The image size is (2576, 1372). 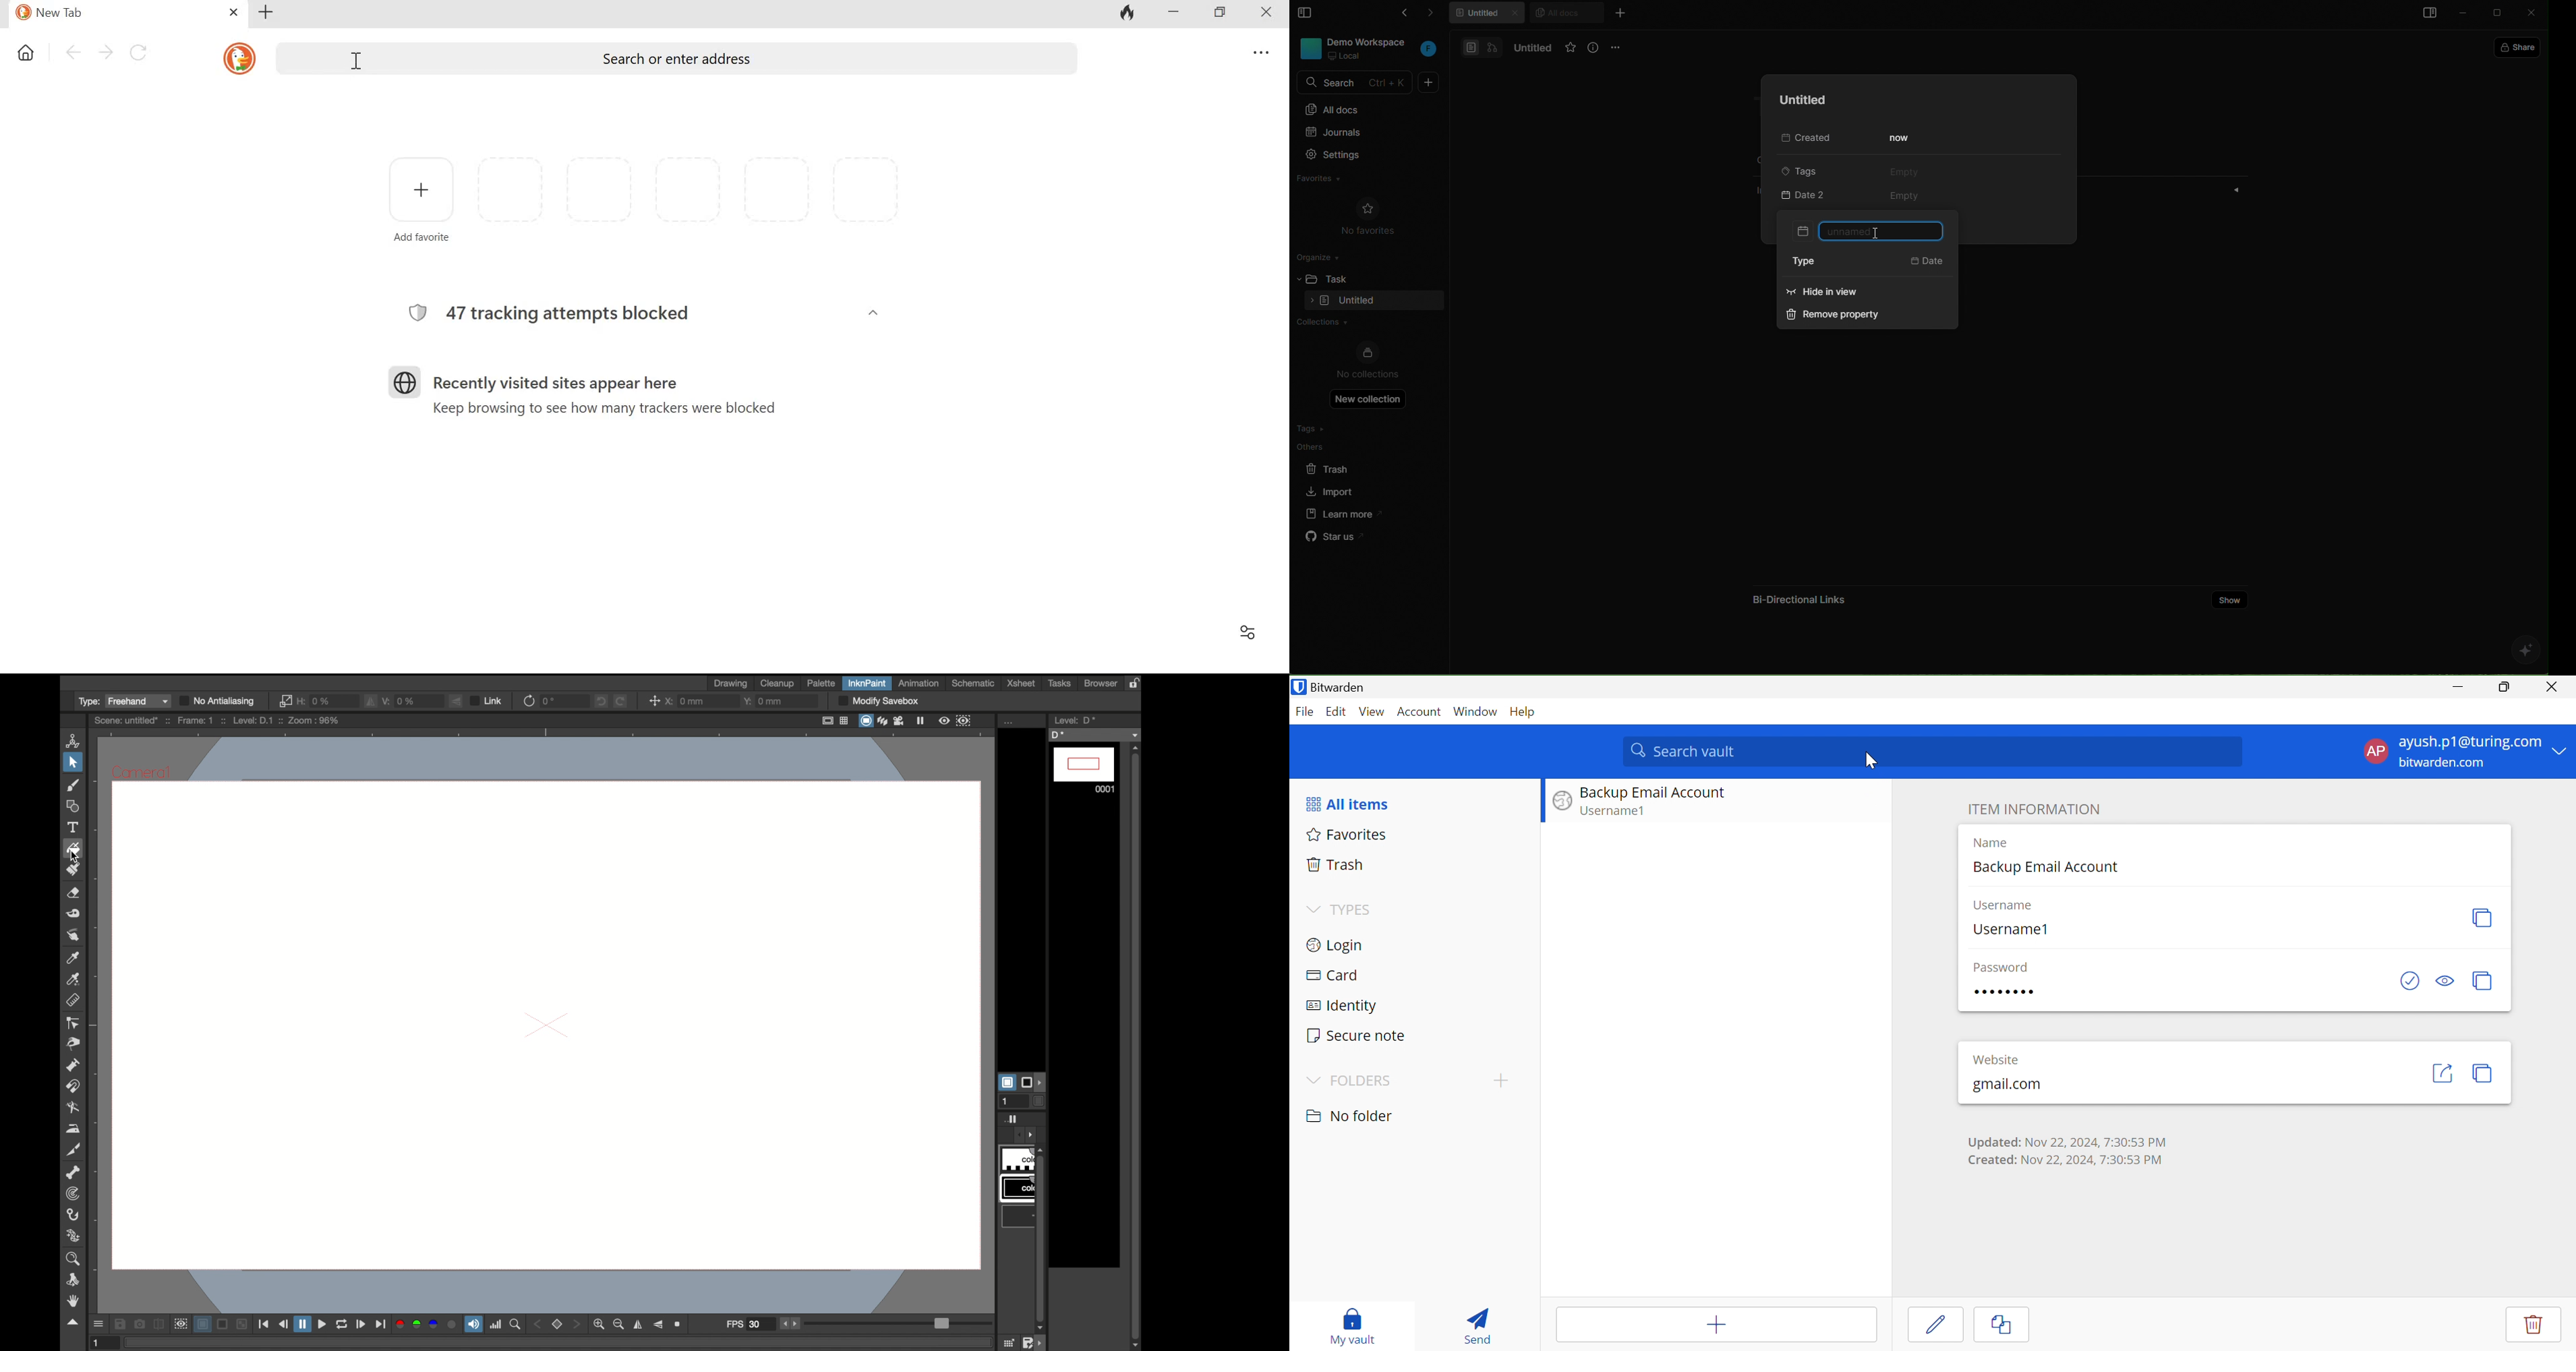 What do you see at coordinates (74, 848) in the screenshot?
I see `fill tool` at bounding box center [74, 848].